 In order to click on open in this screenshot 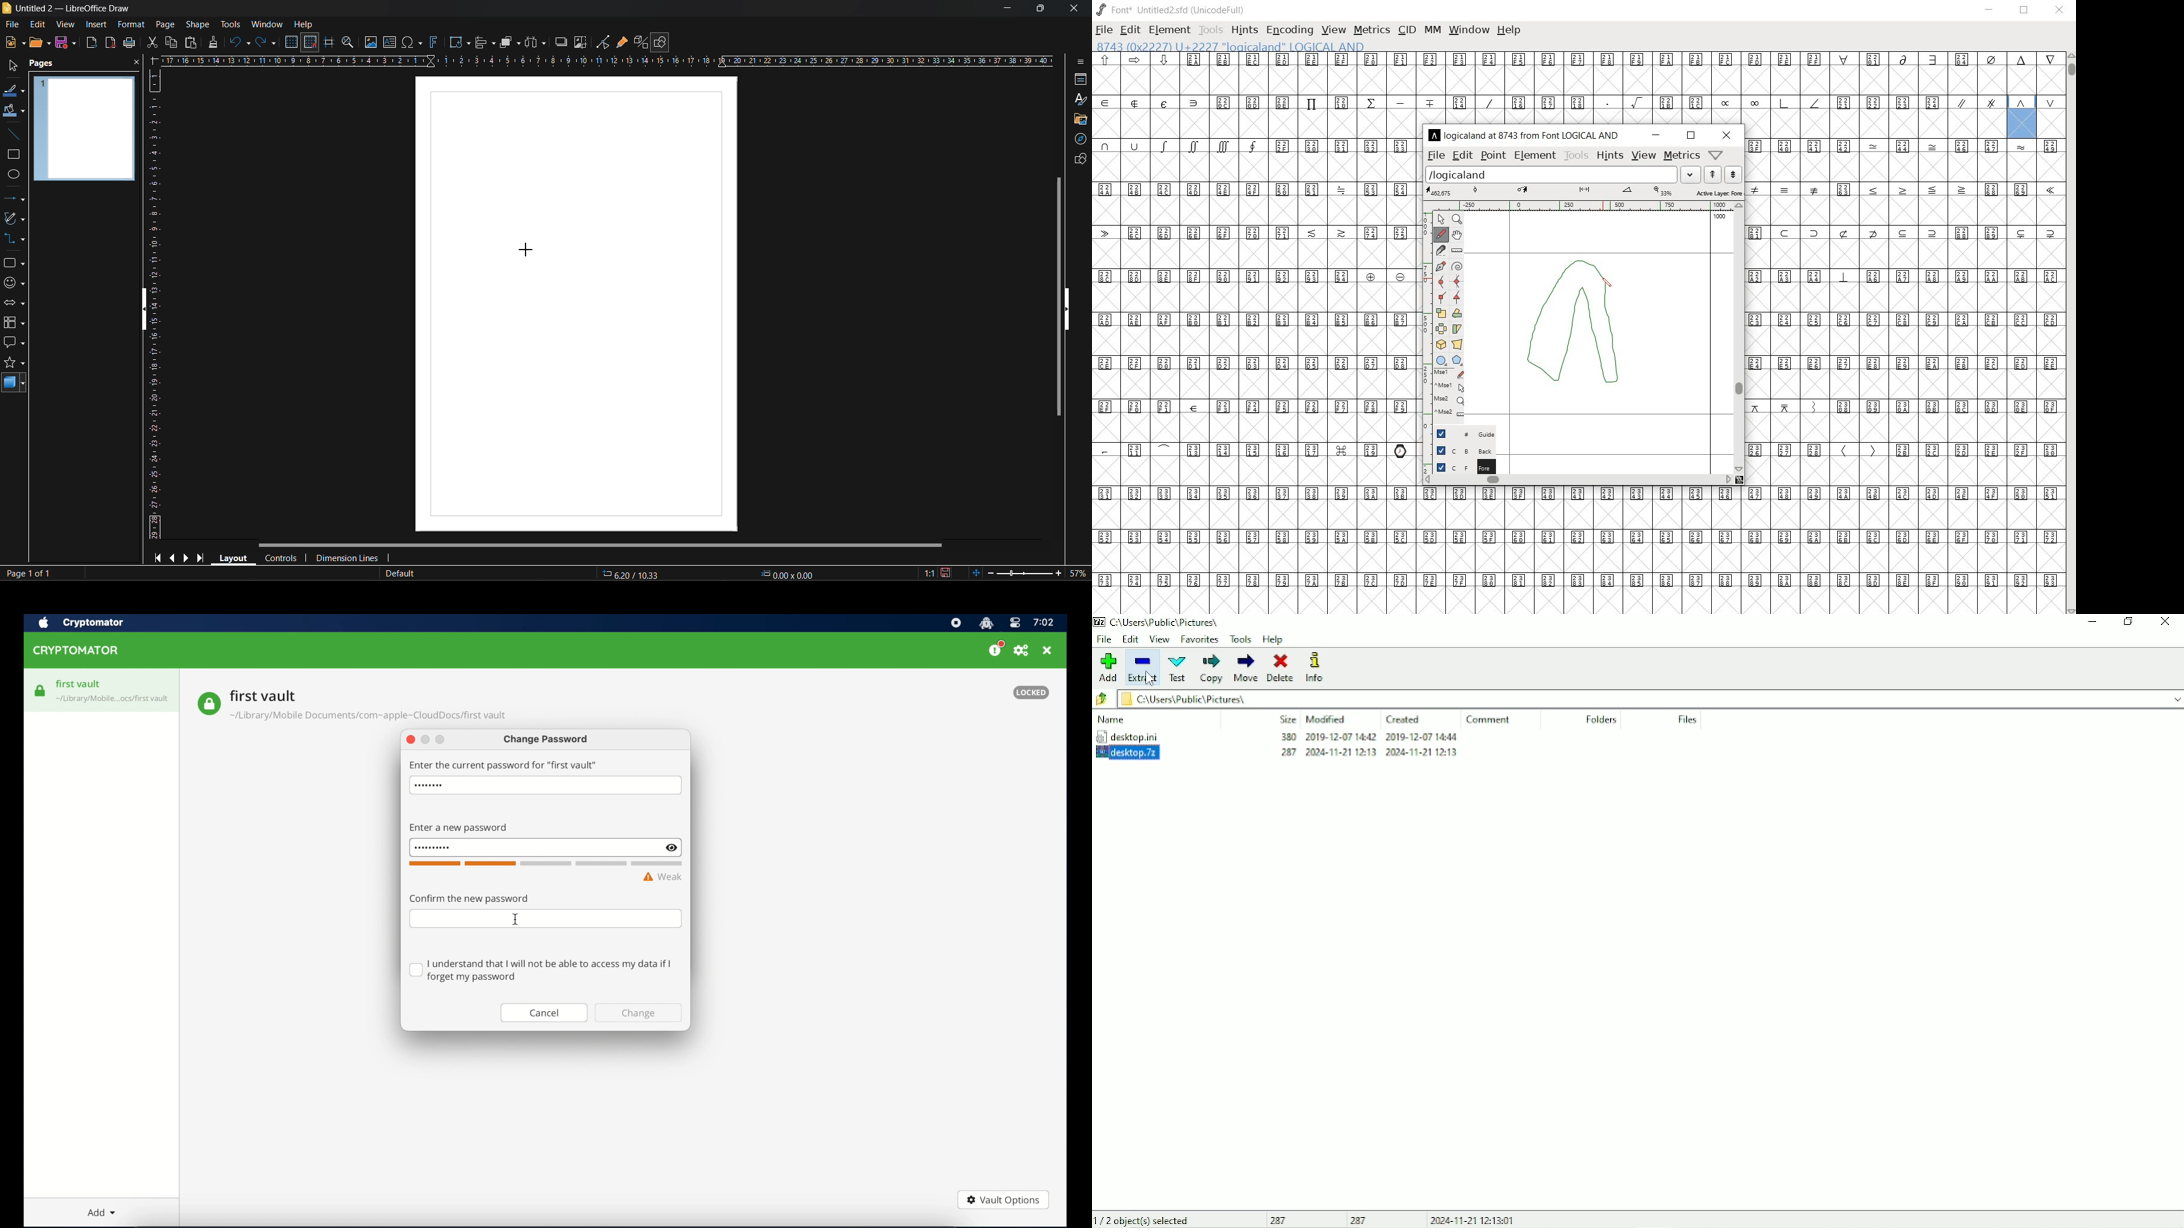, I will do `click(39, 42)`.